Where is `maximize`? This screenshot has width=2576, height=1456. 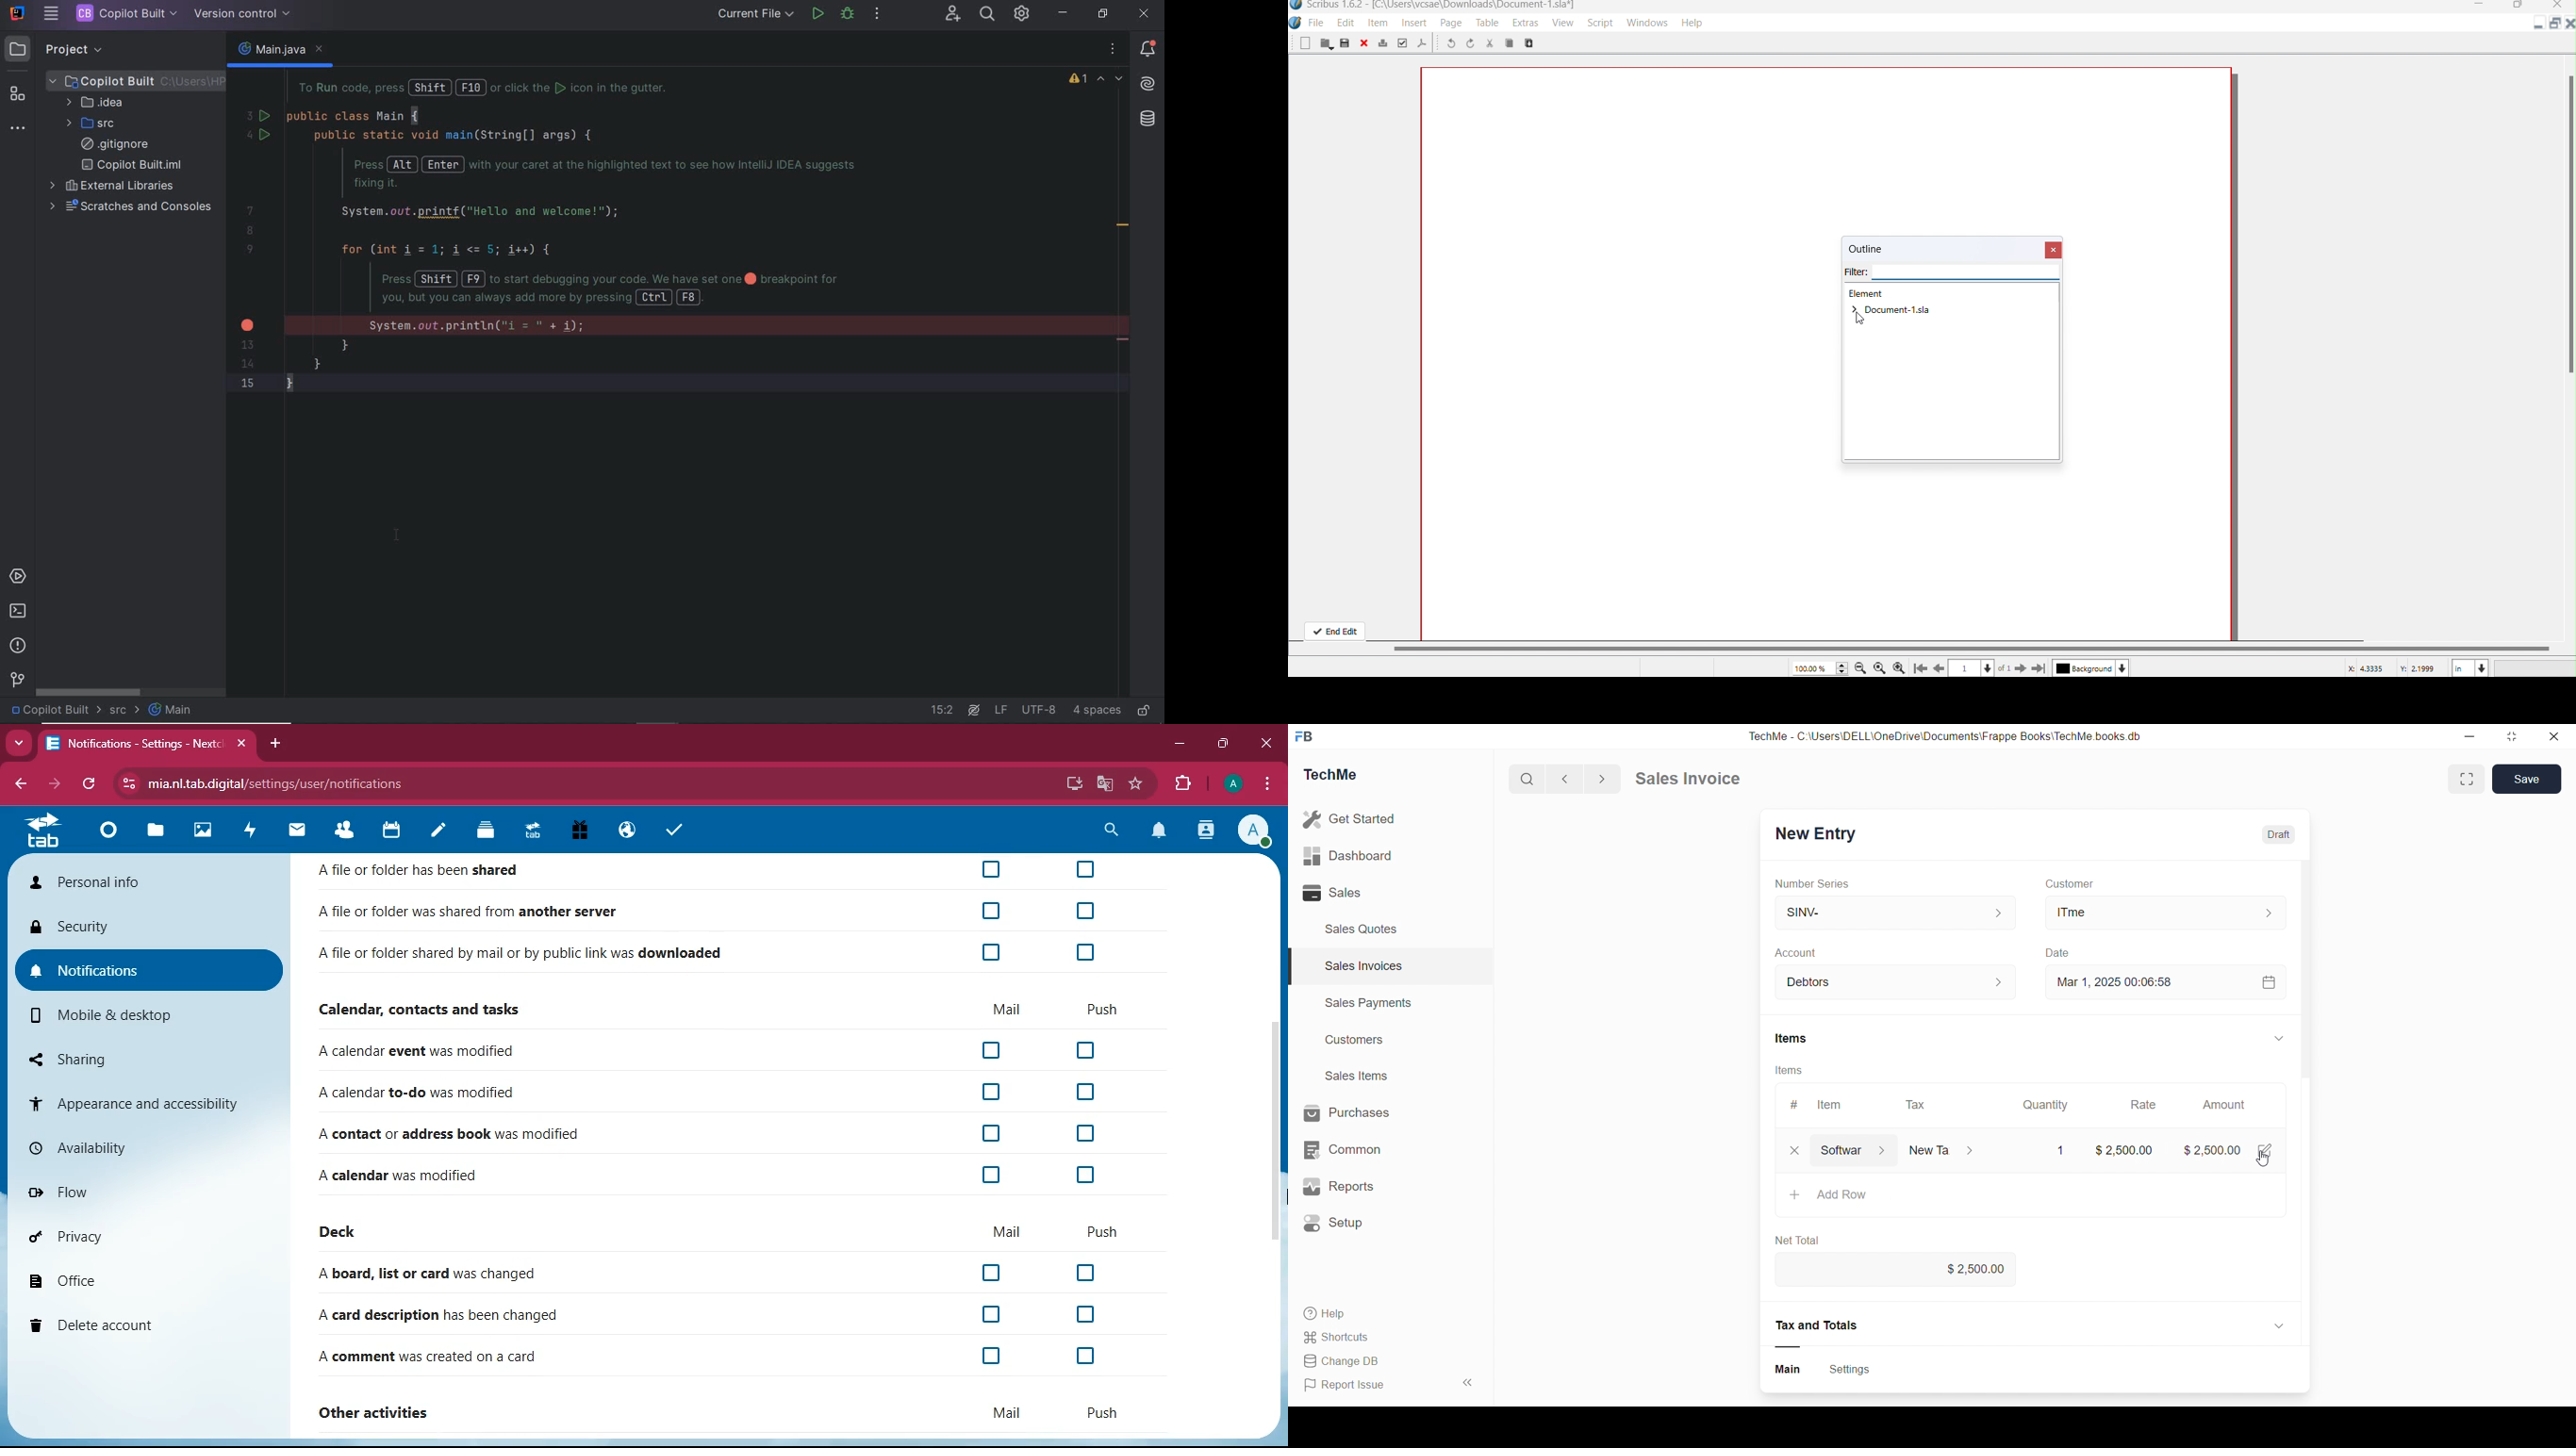 maximize is located at coordinates (1223, 744).